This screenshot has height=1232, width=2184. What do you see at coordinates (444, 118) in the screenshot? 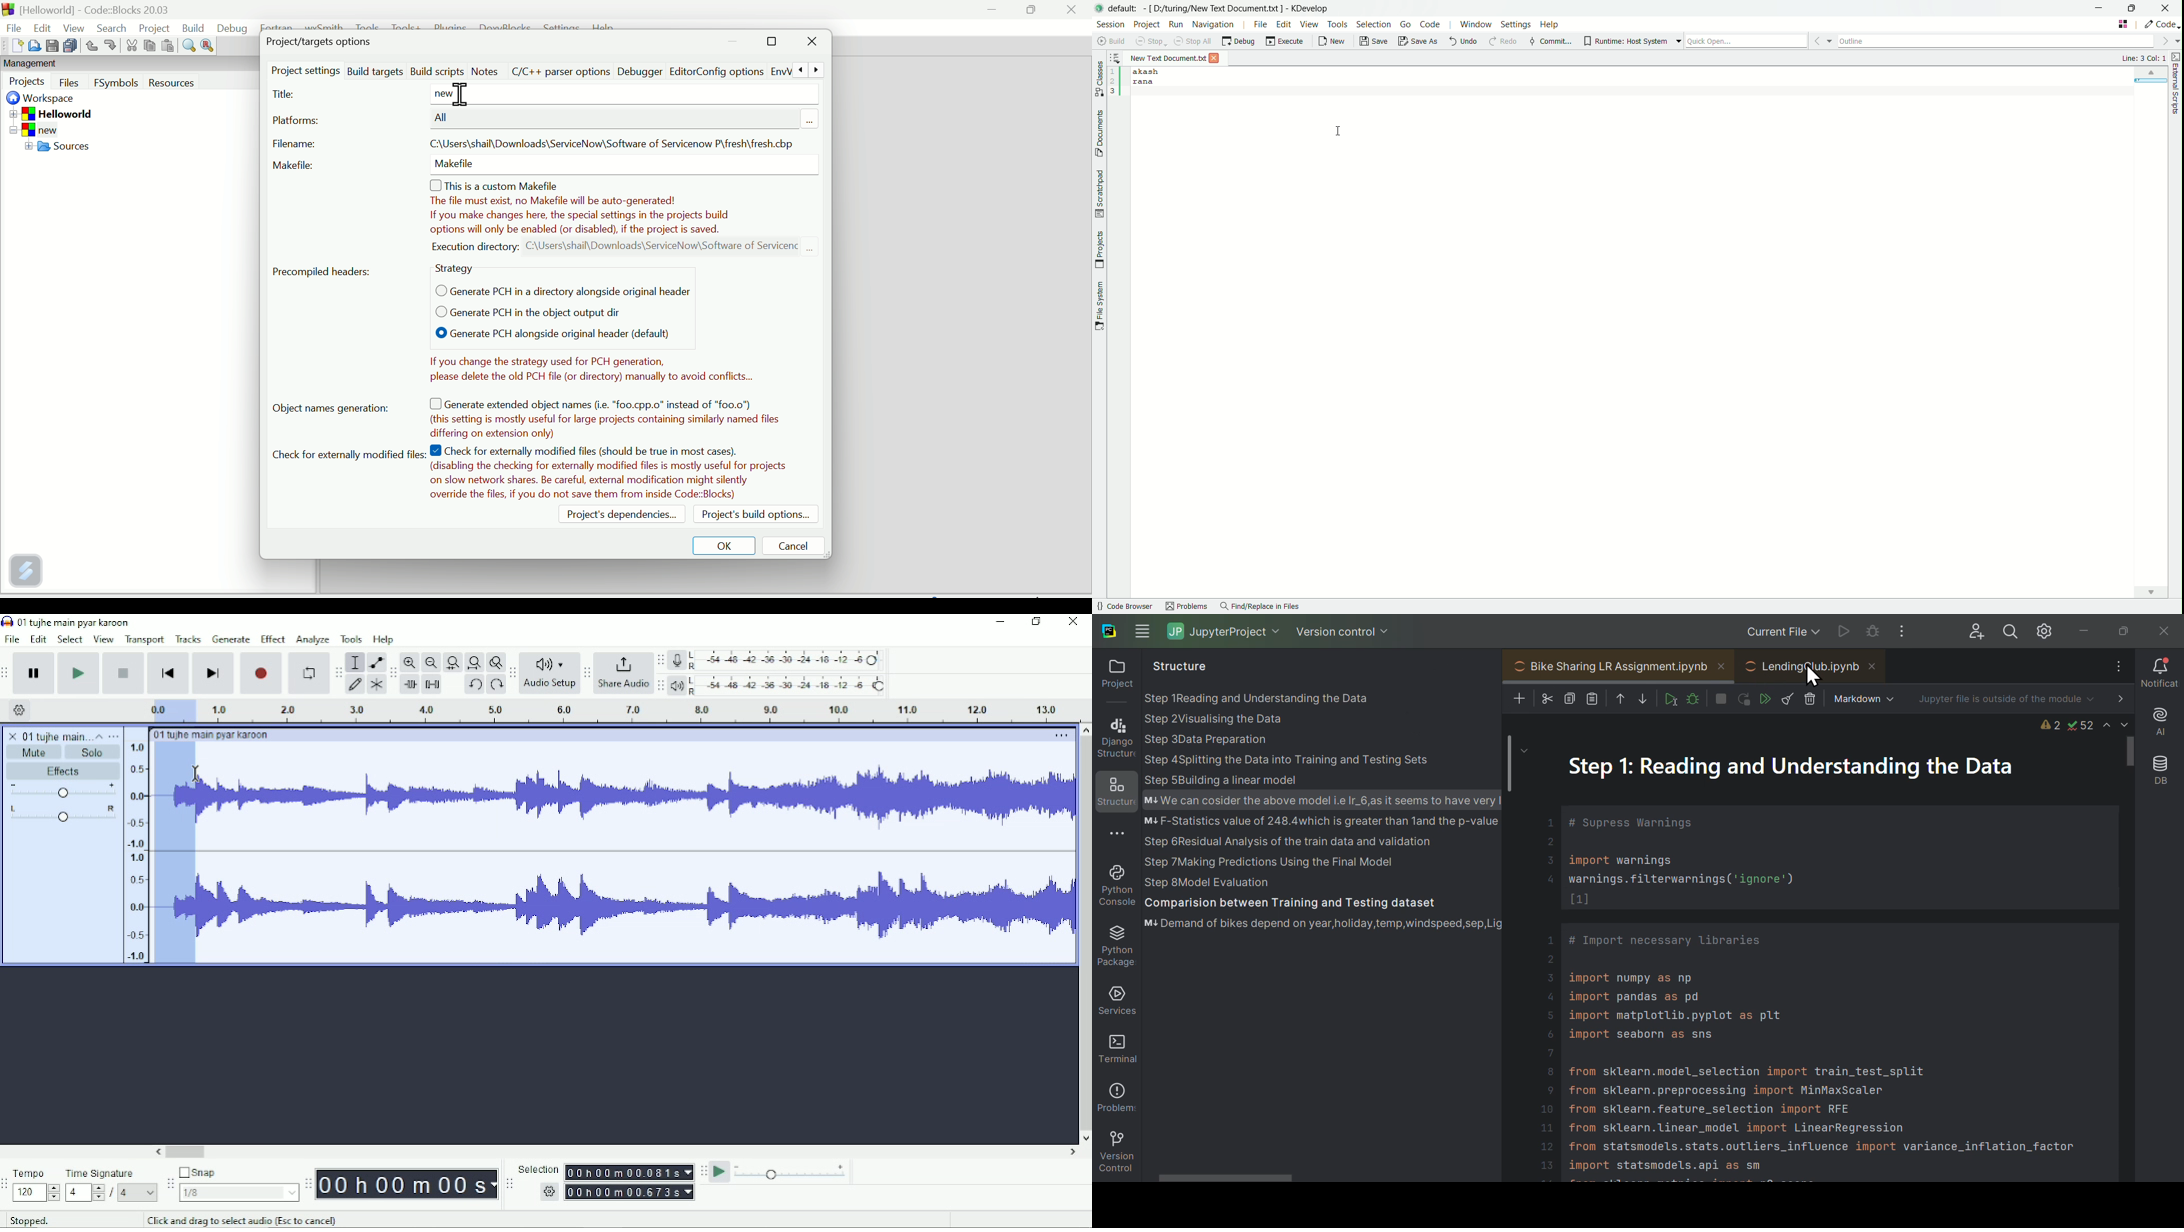
I see `All` at bounding box center [444, 118].